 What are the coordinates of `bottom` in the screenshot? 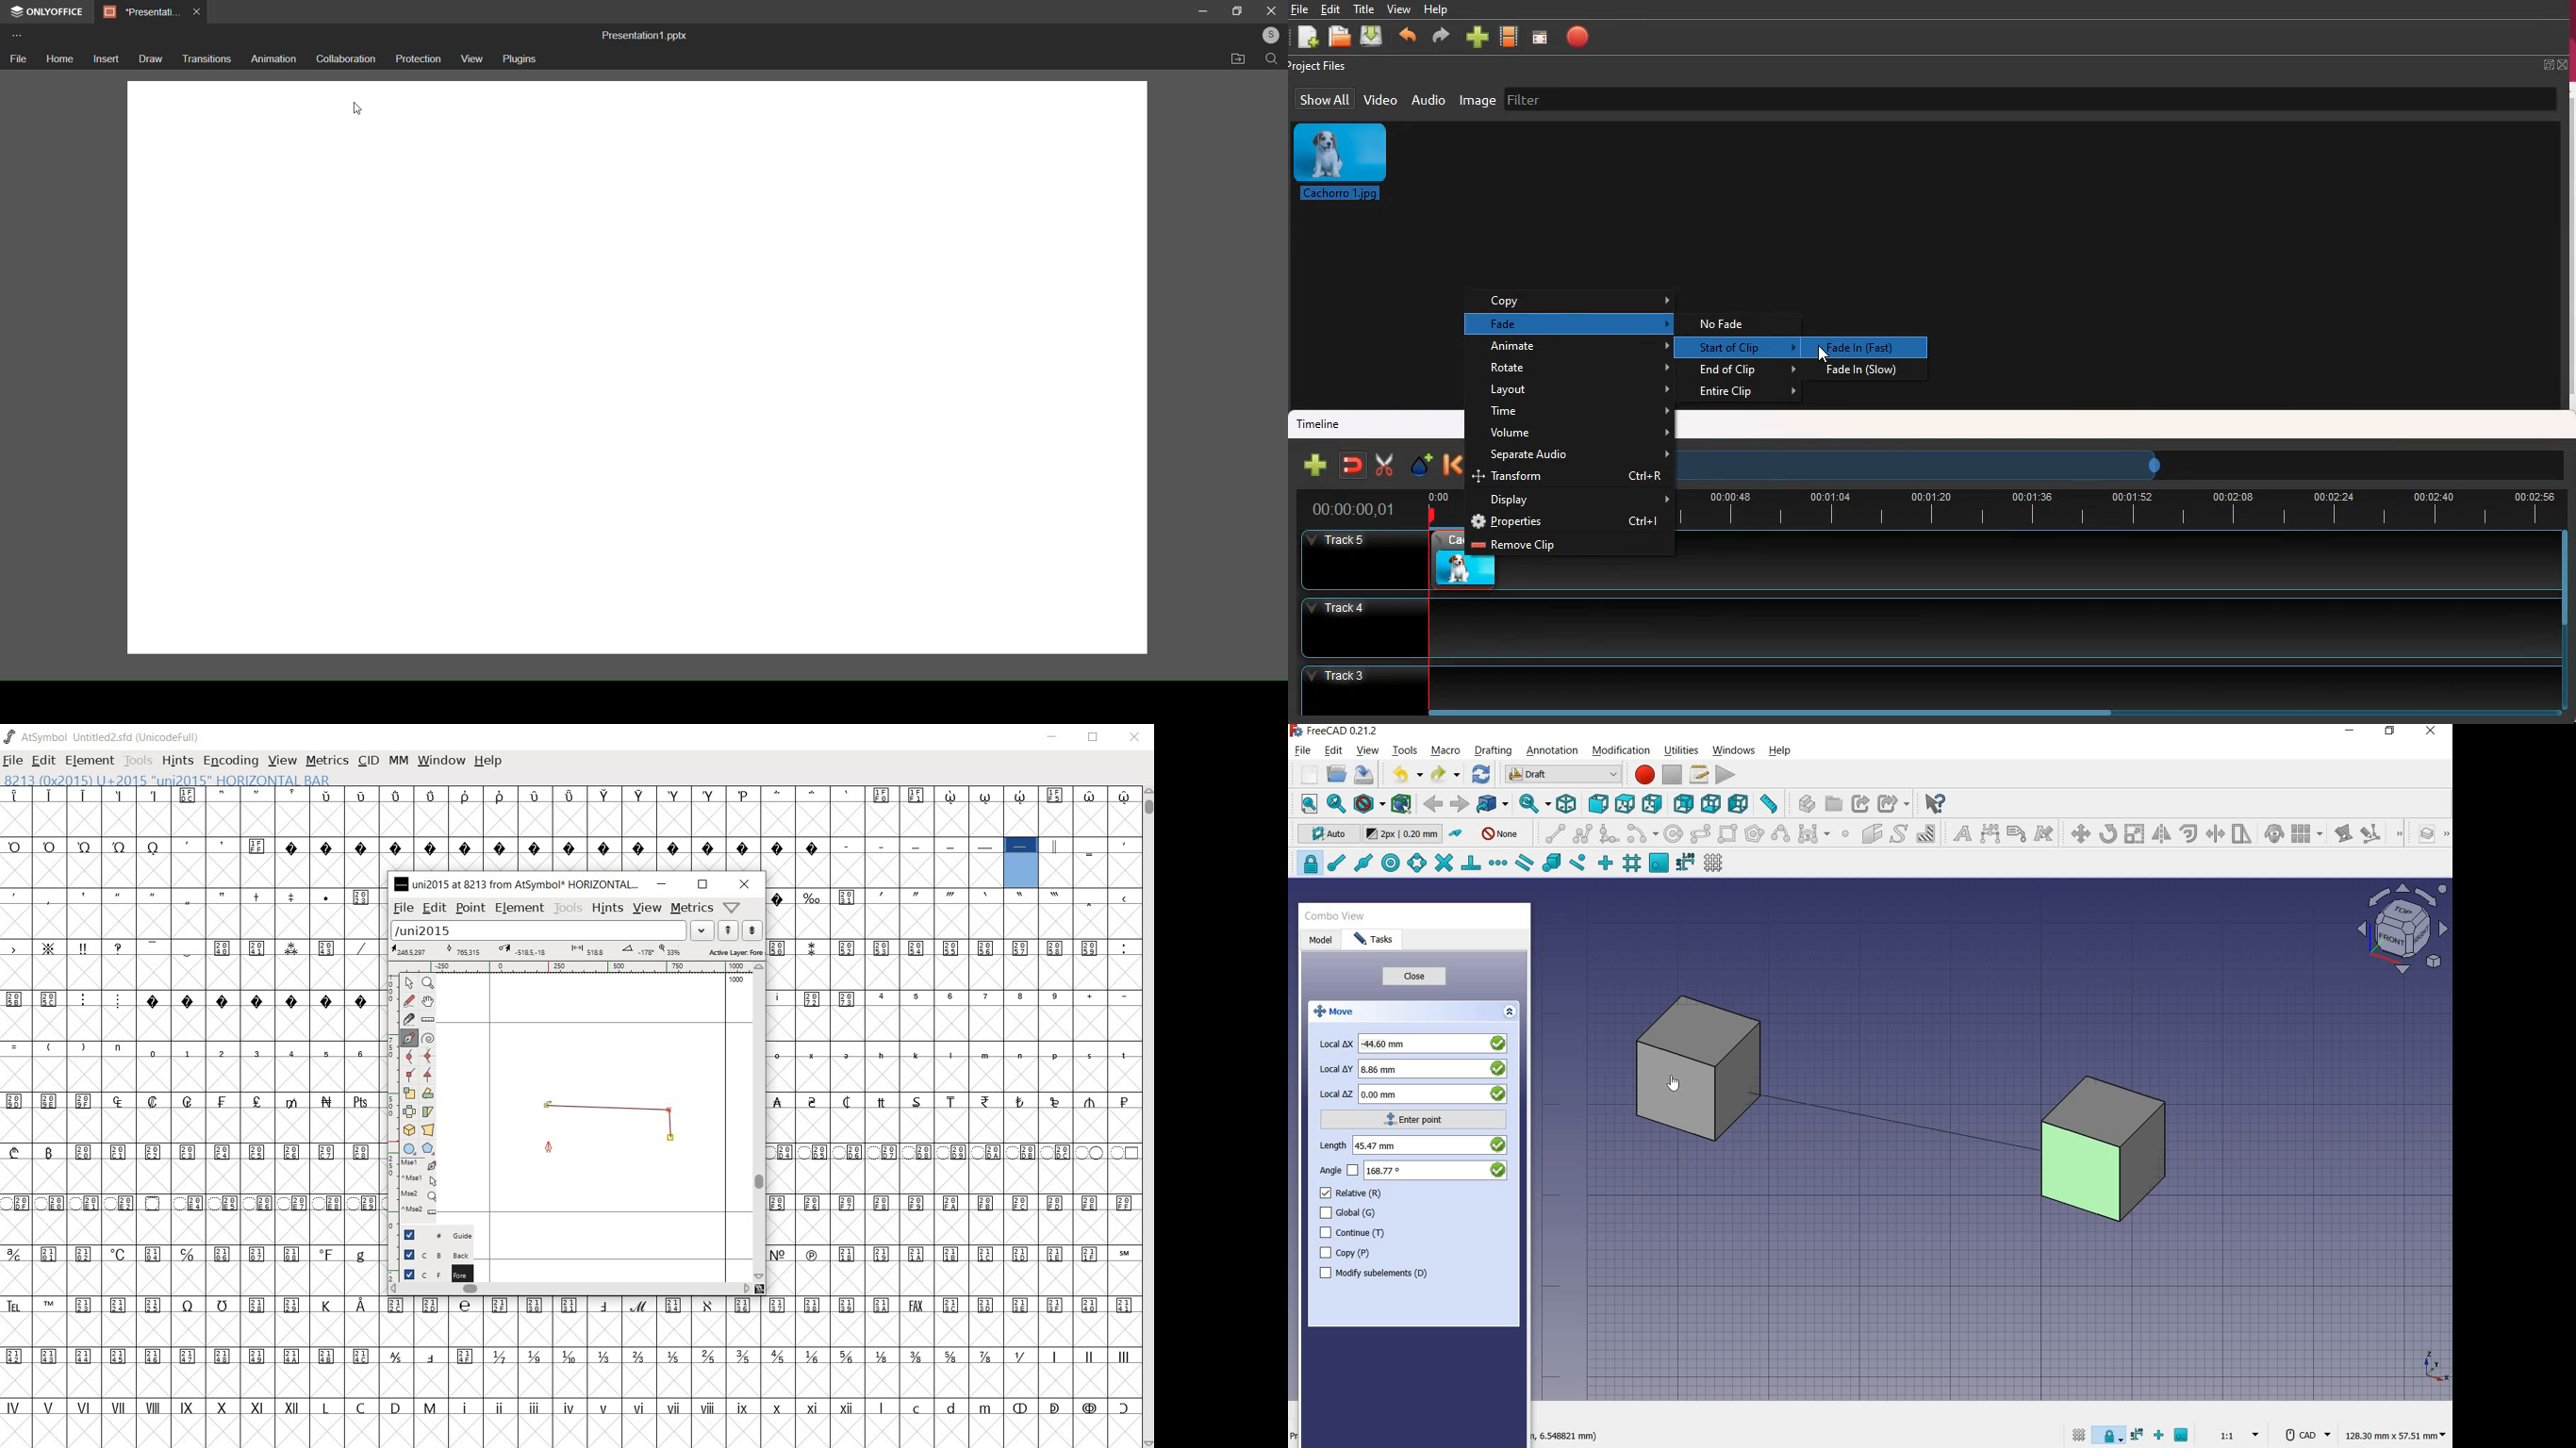 It's located at (1711, 802).